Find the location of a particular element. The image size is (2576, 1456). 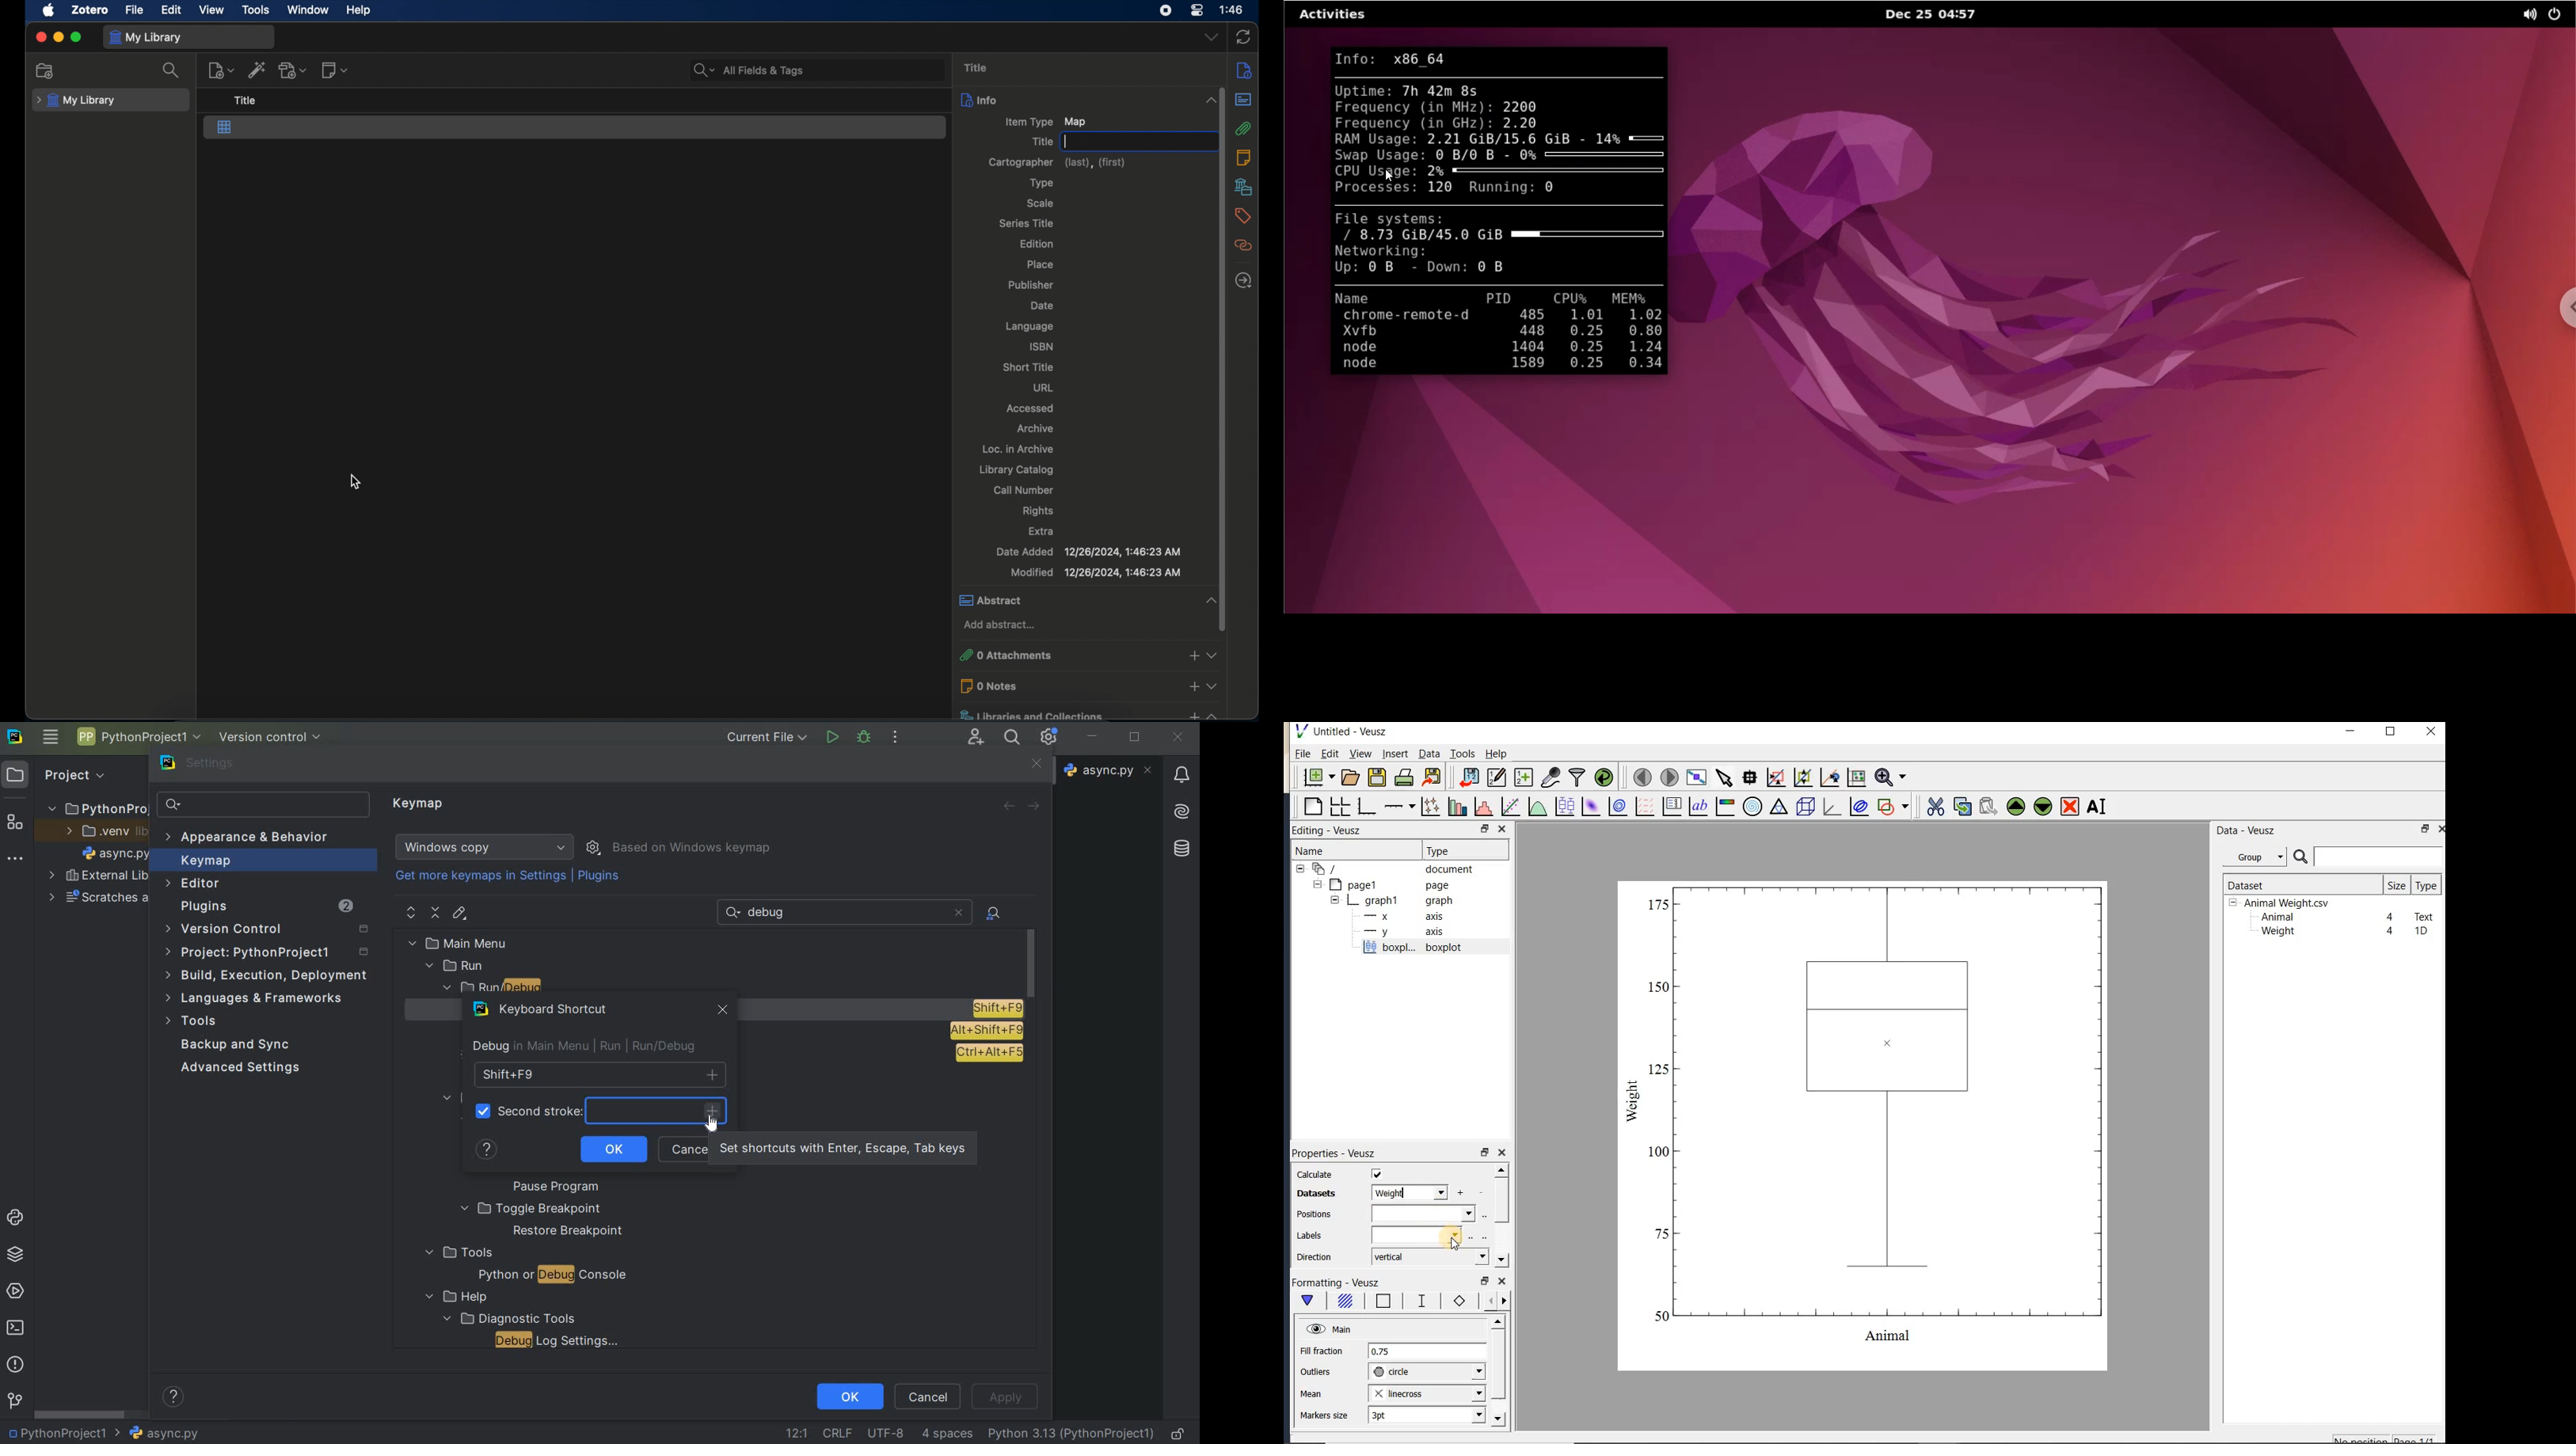

add abstract is located at coordinates (1002, 626).